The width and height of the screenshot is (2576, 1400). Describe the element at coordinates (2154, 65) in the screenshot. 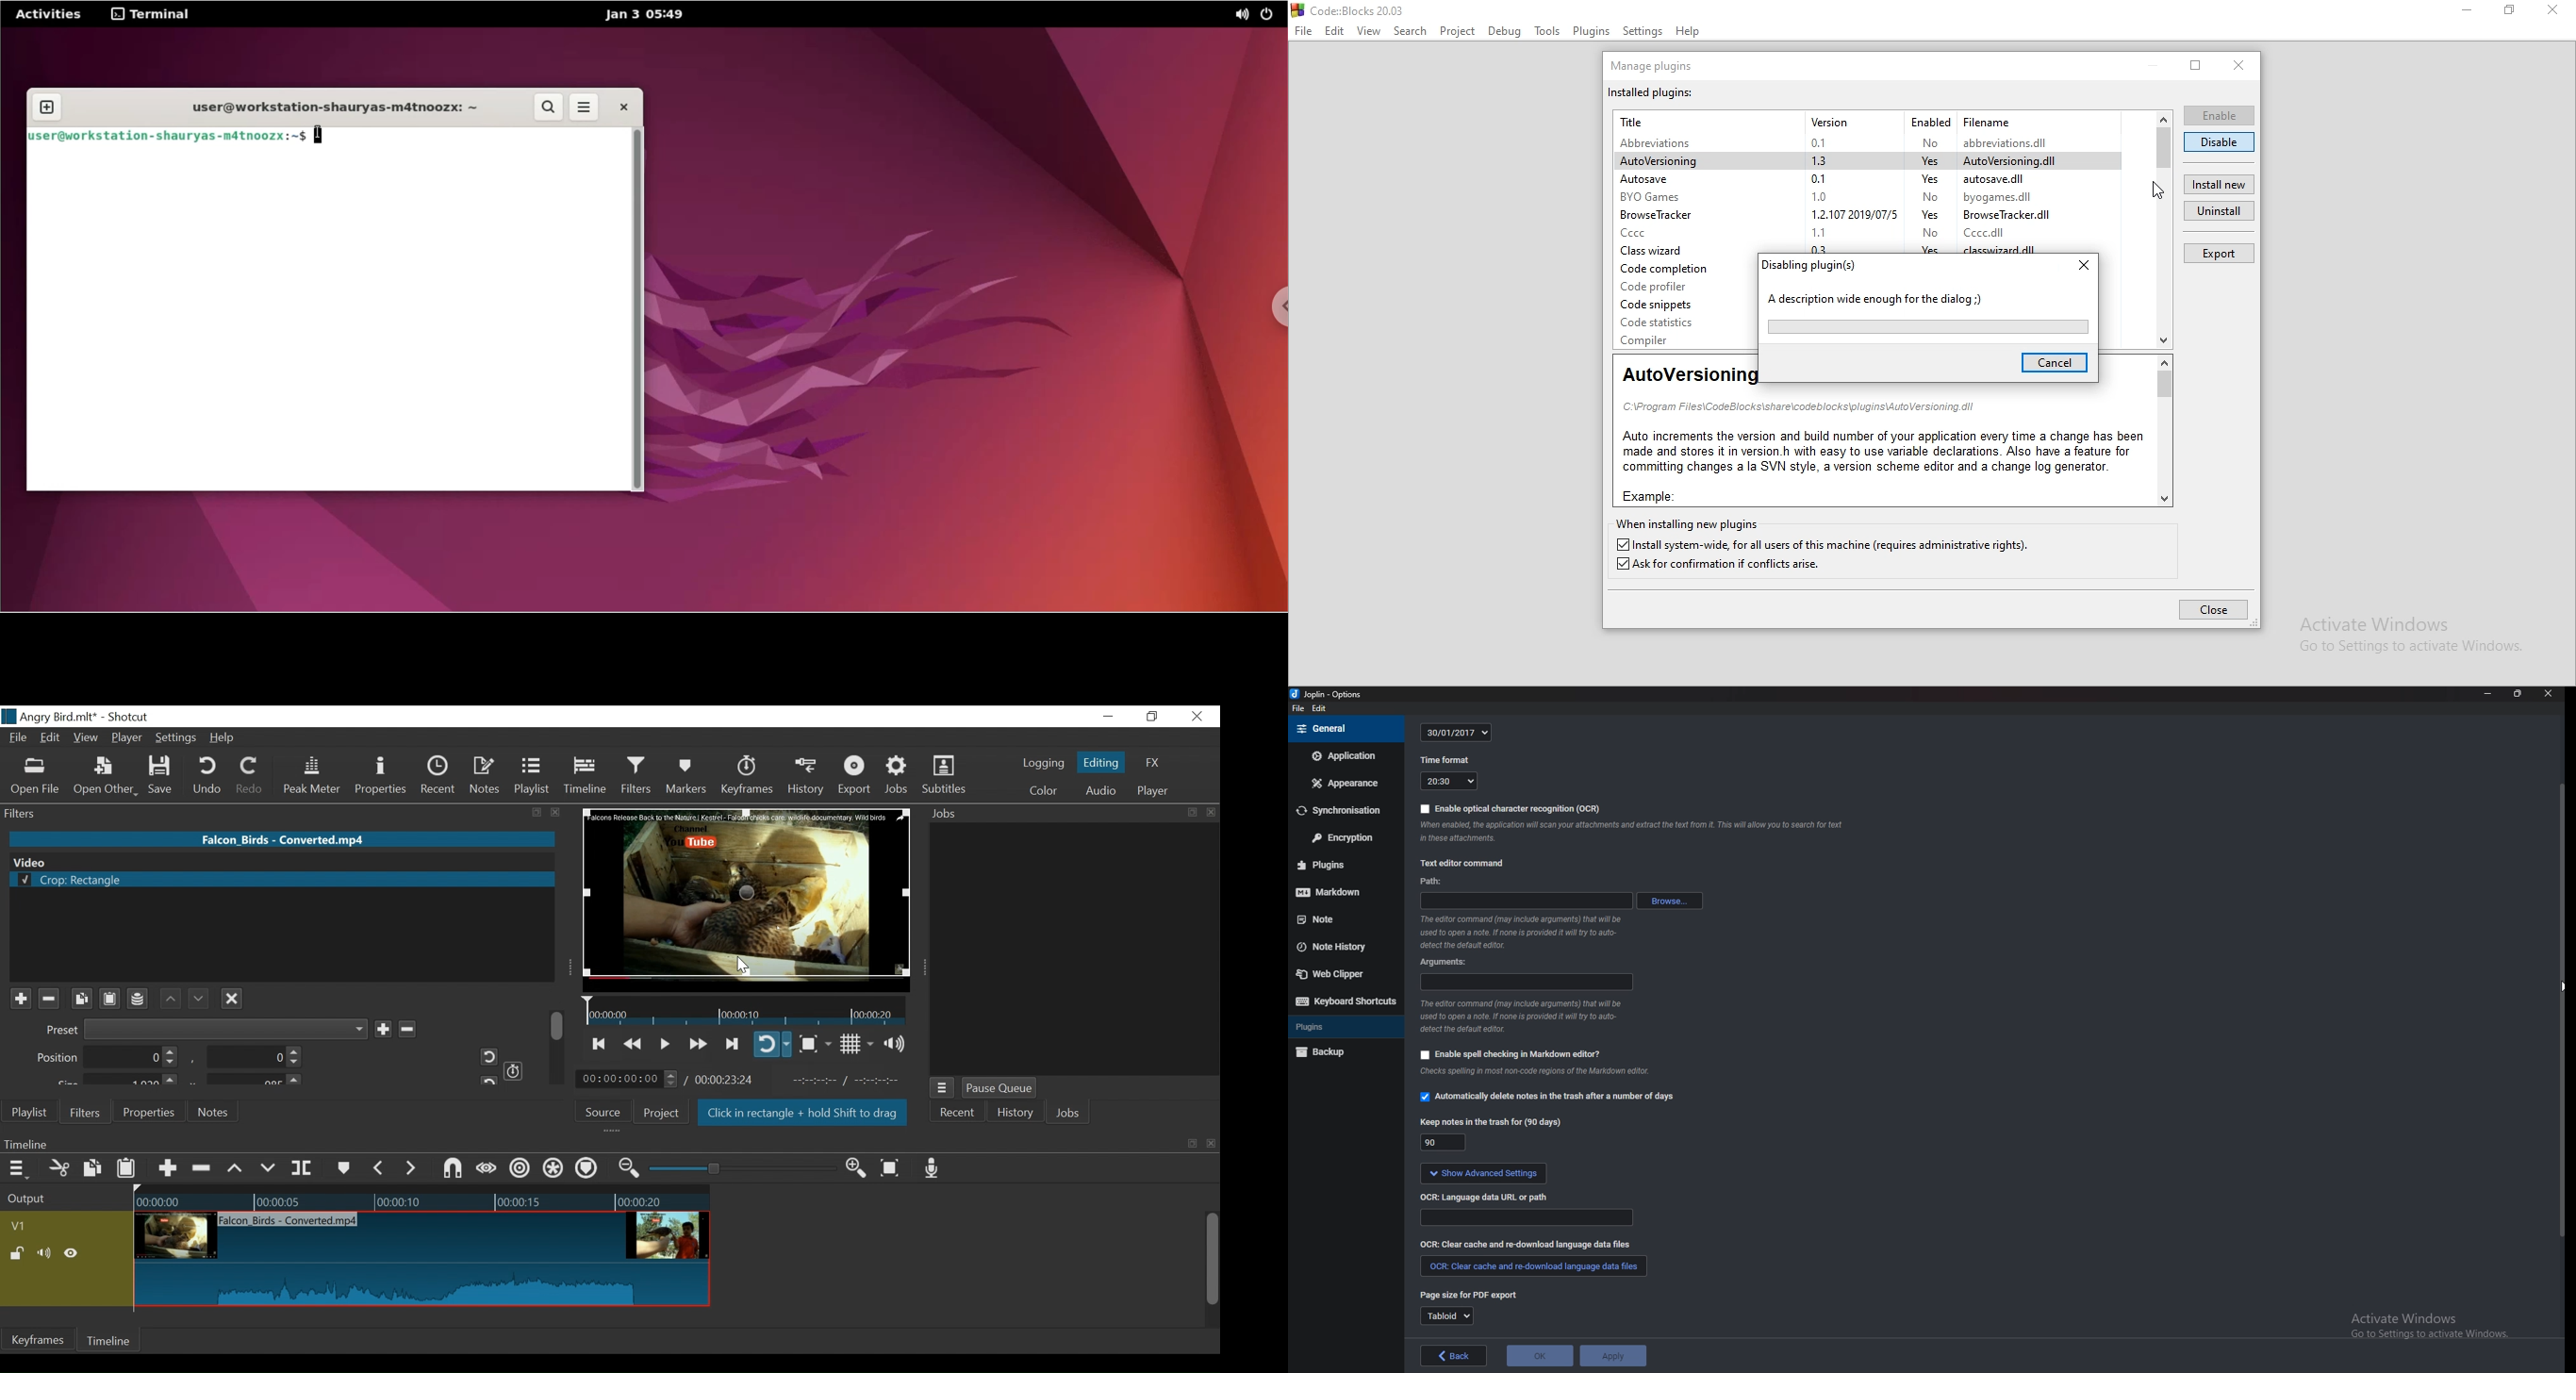

I see `minimize` at that location.